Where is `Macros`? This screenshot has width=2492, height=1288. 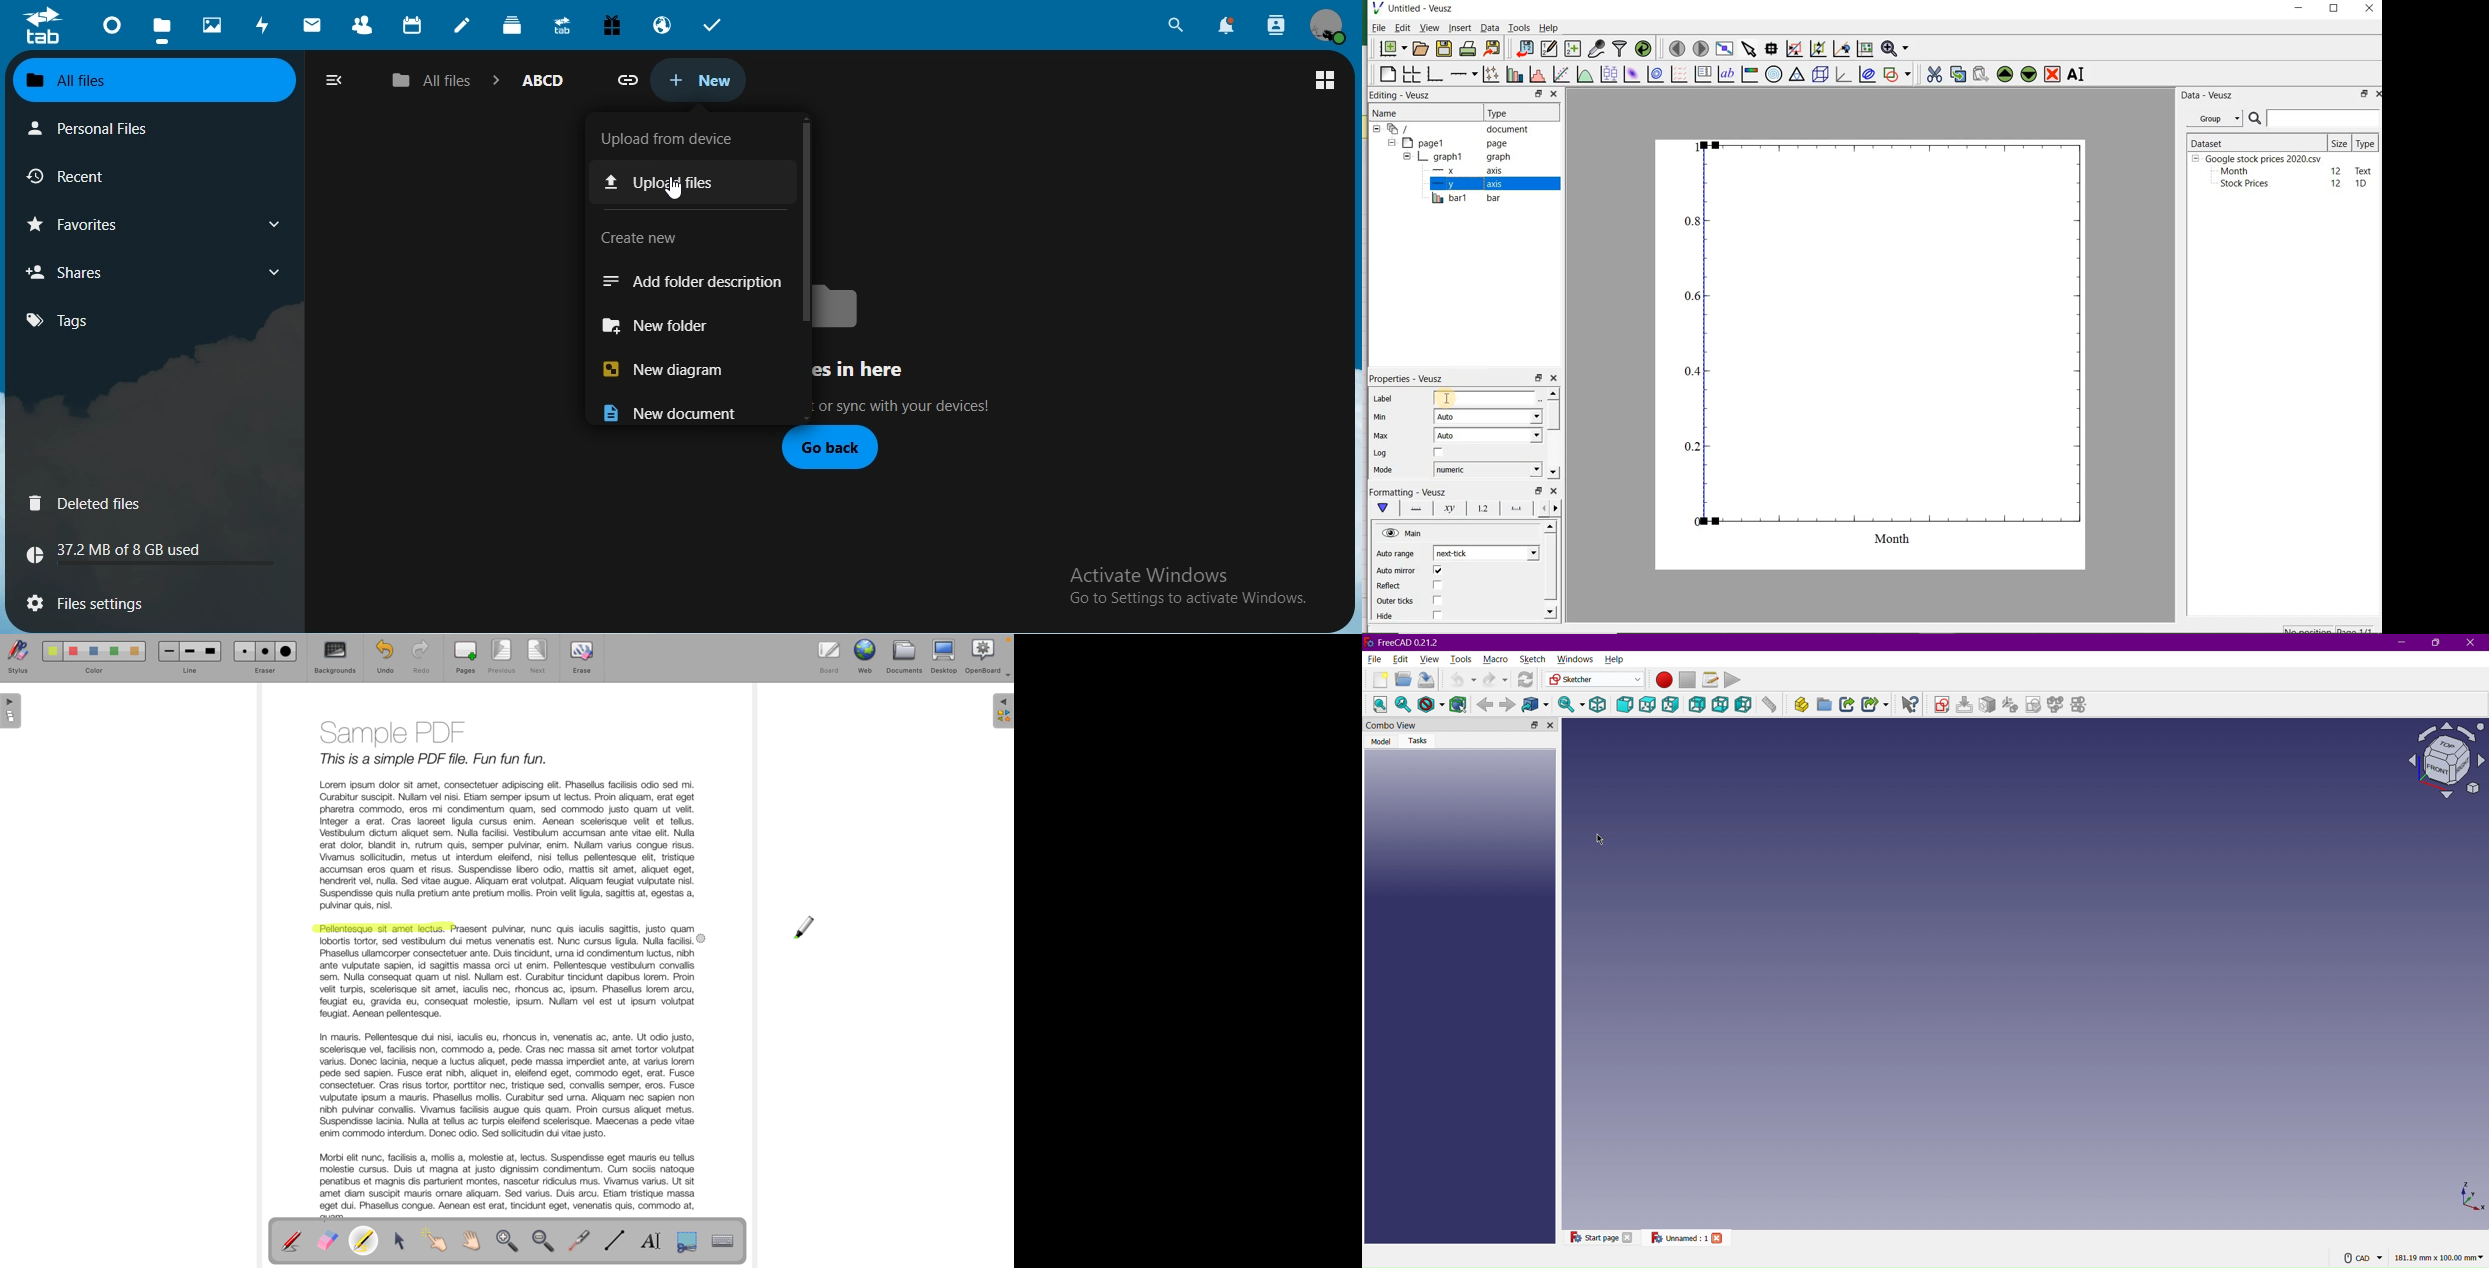
Macros is located at coordinates (1712, 680).